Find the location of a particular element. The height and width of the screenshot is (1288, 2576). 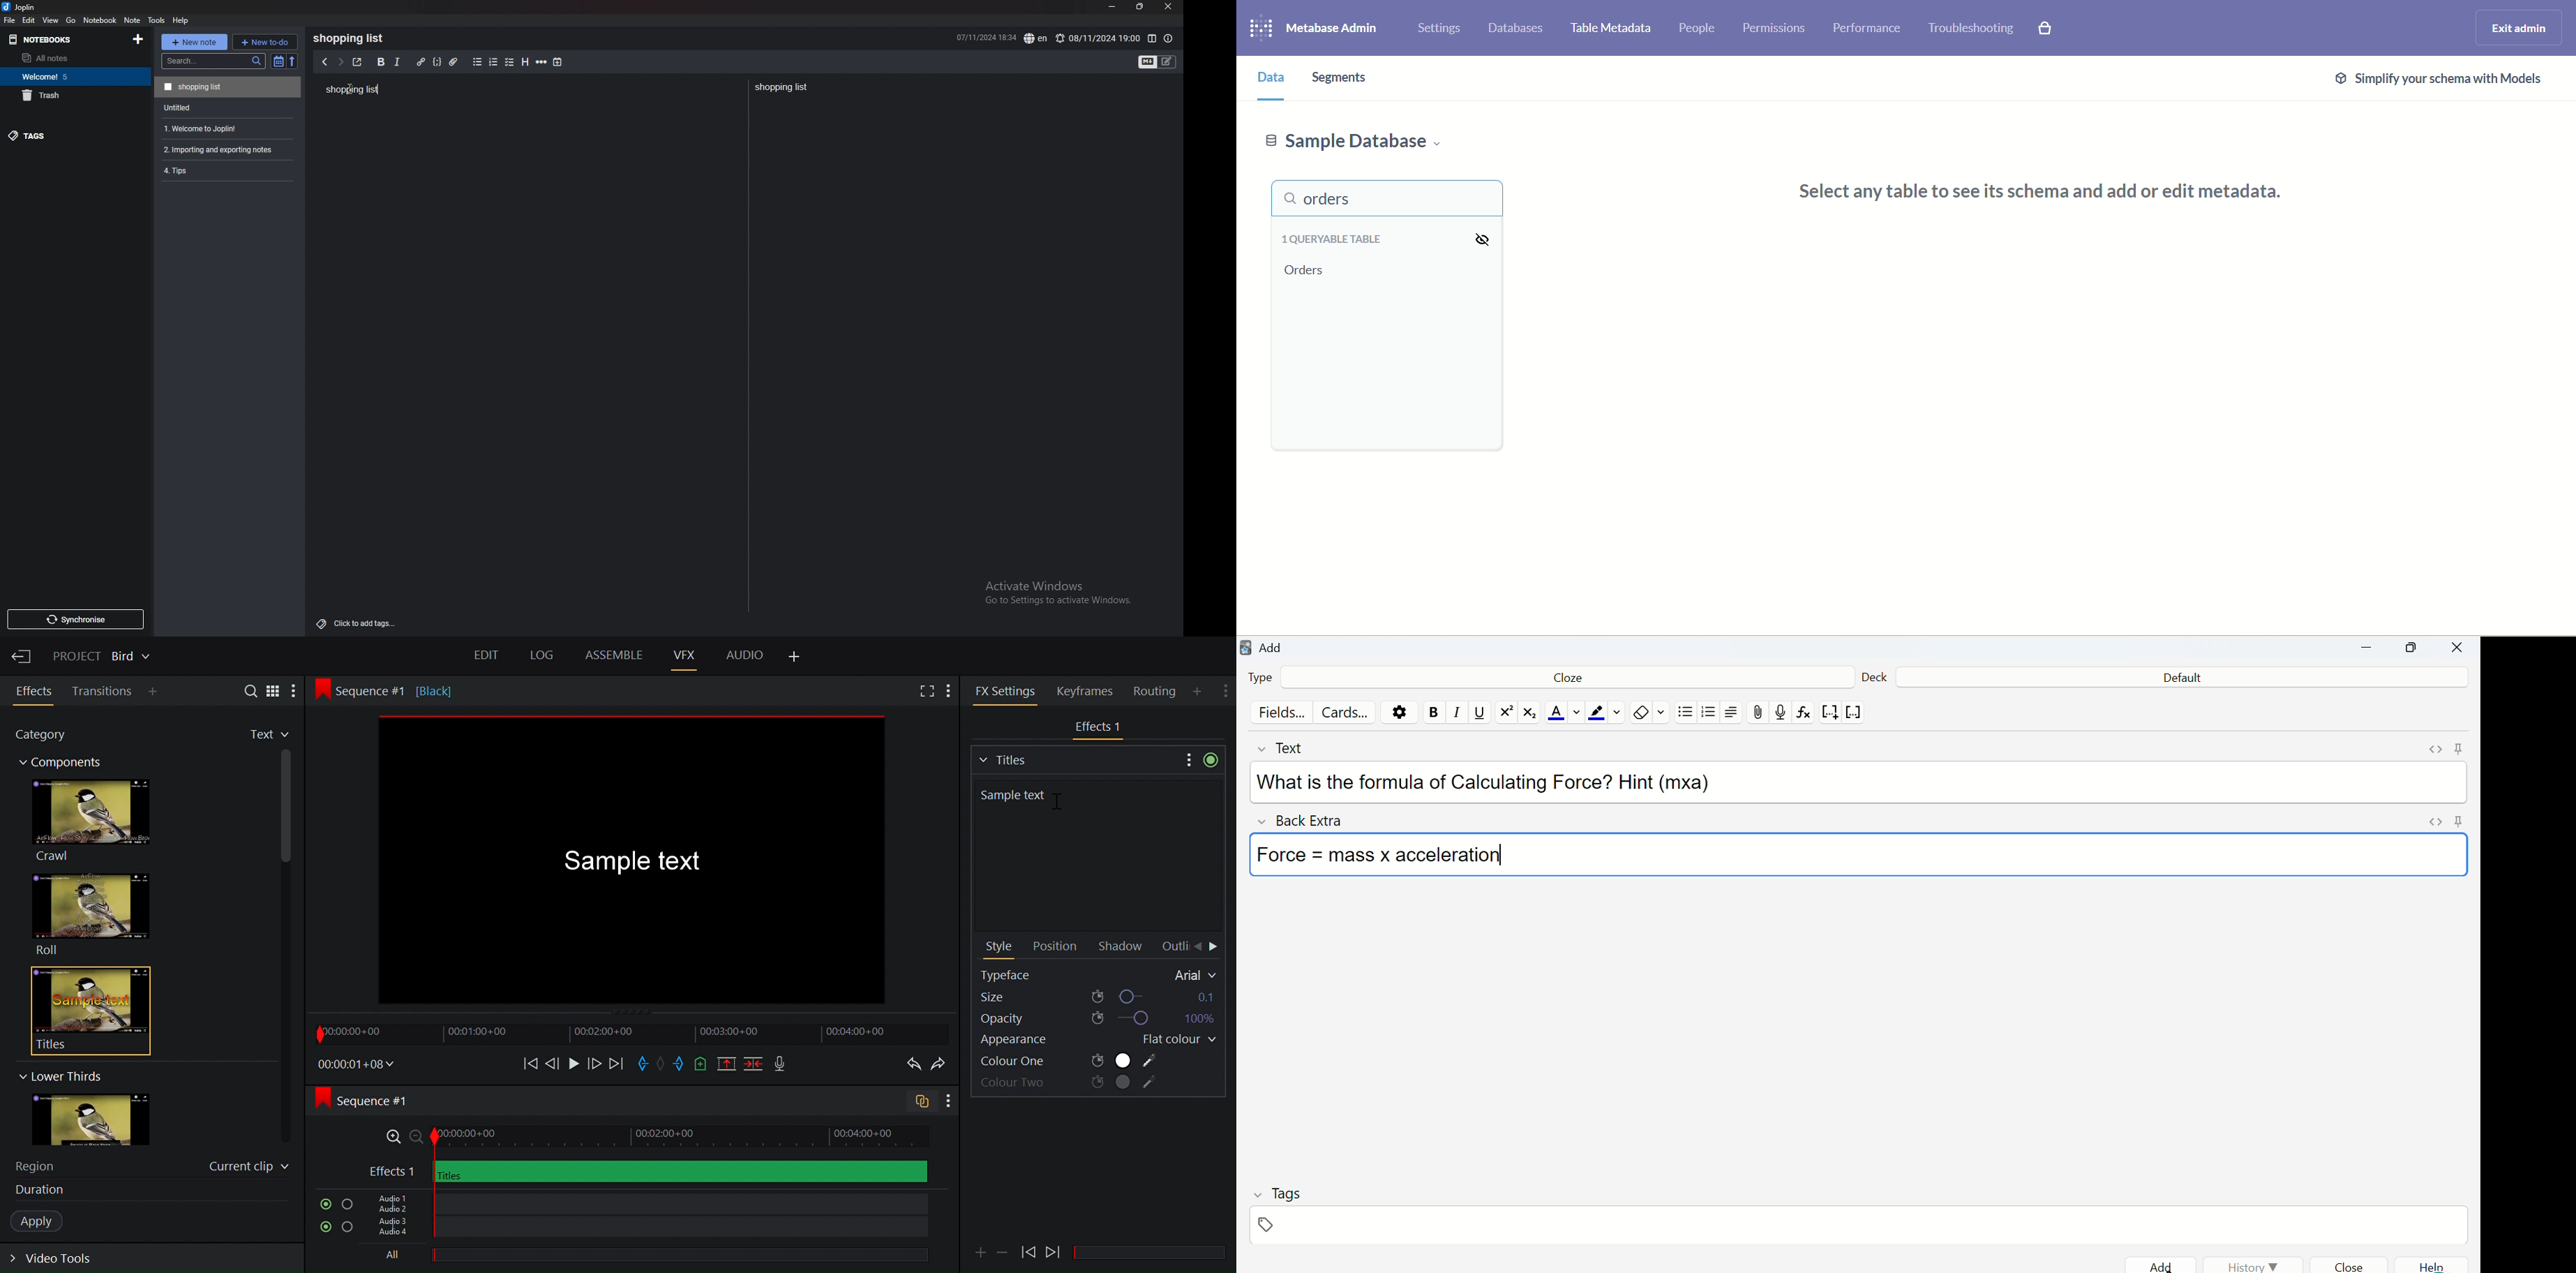

Tags is located at coordinates (1277, 1193).